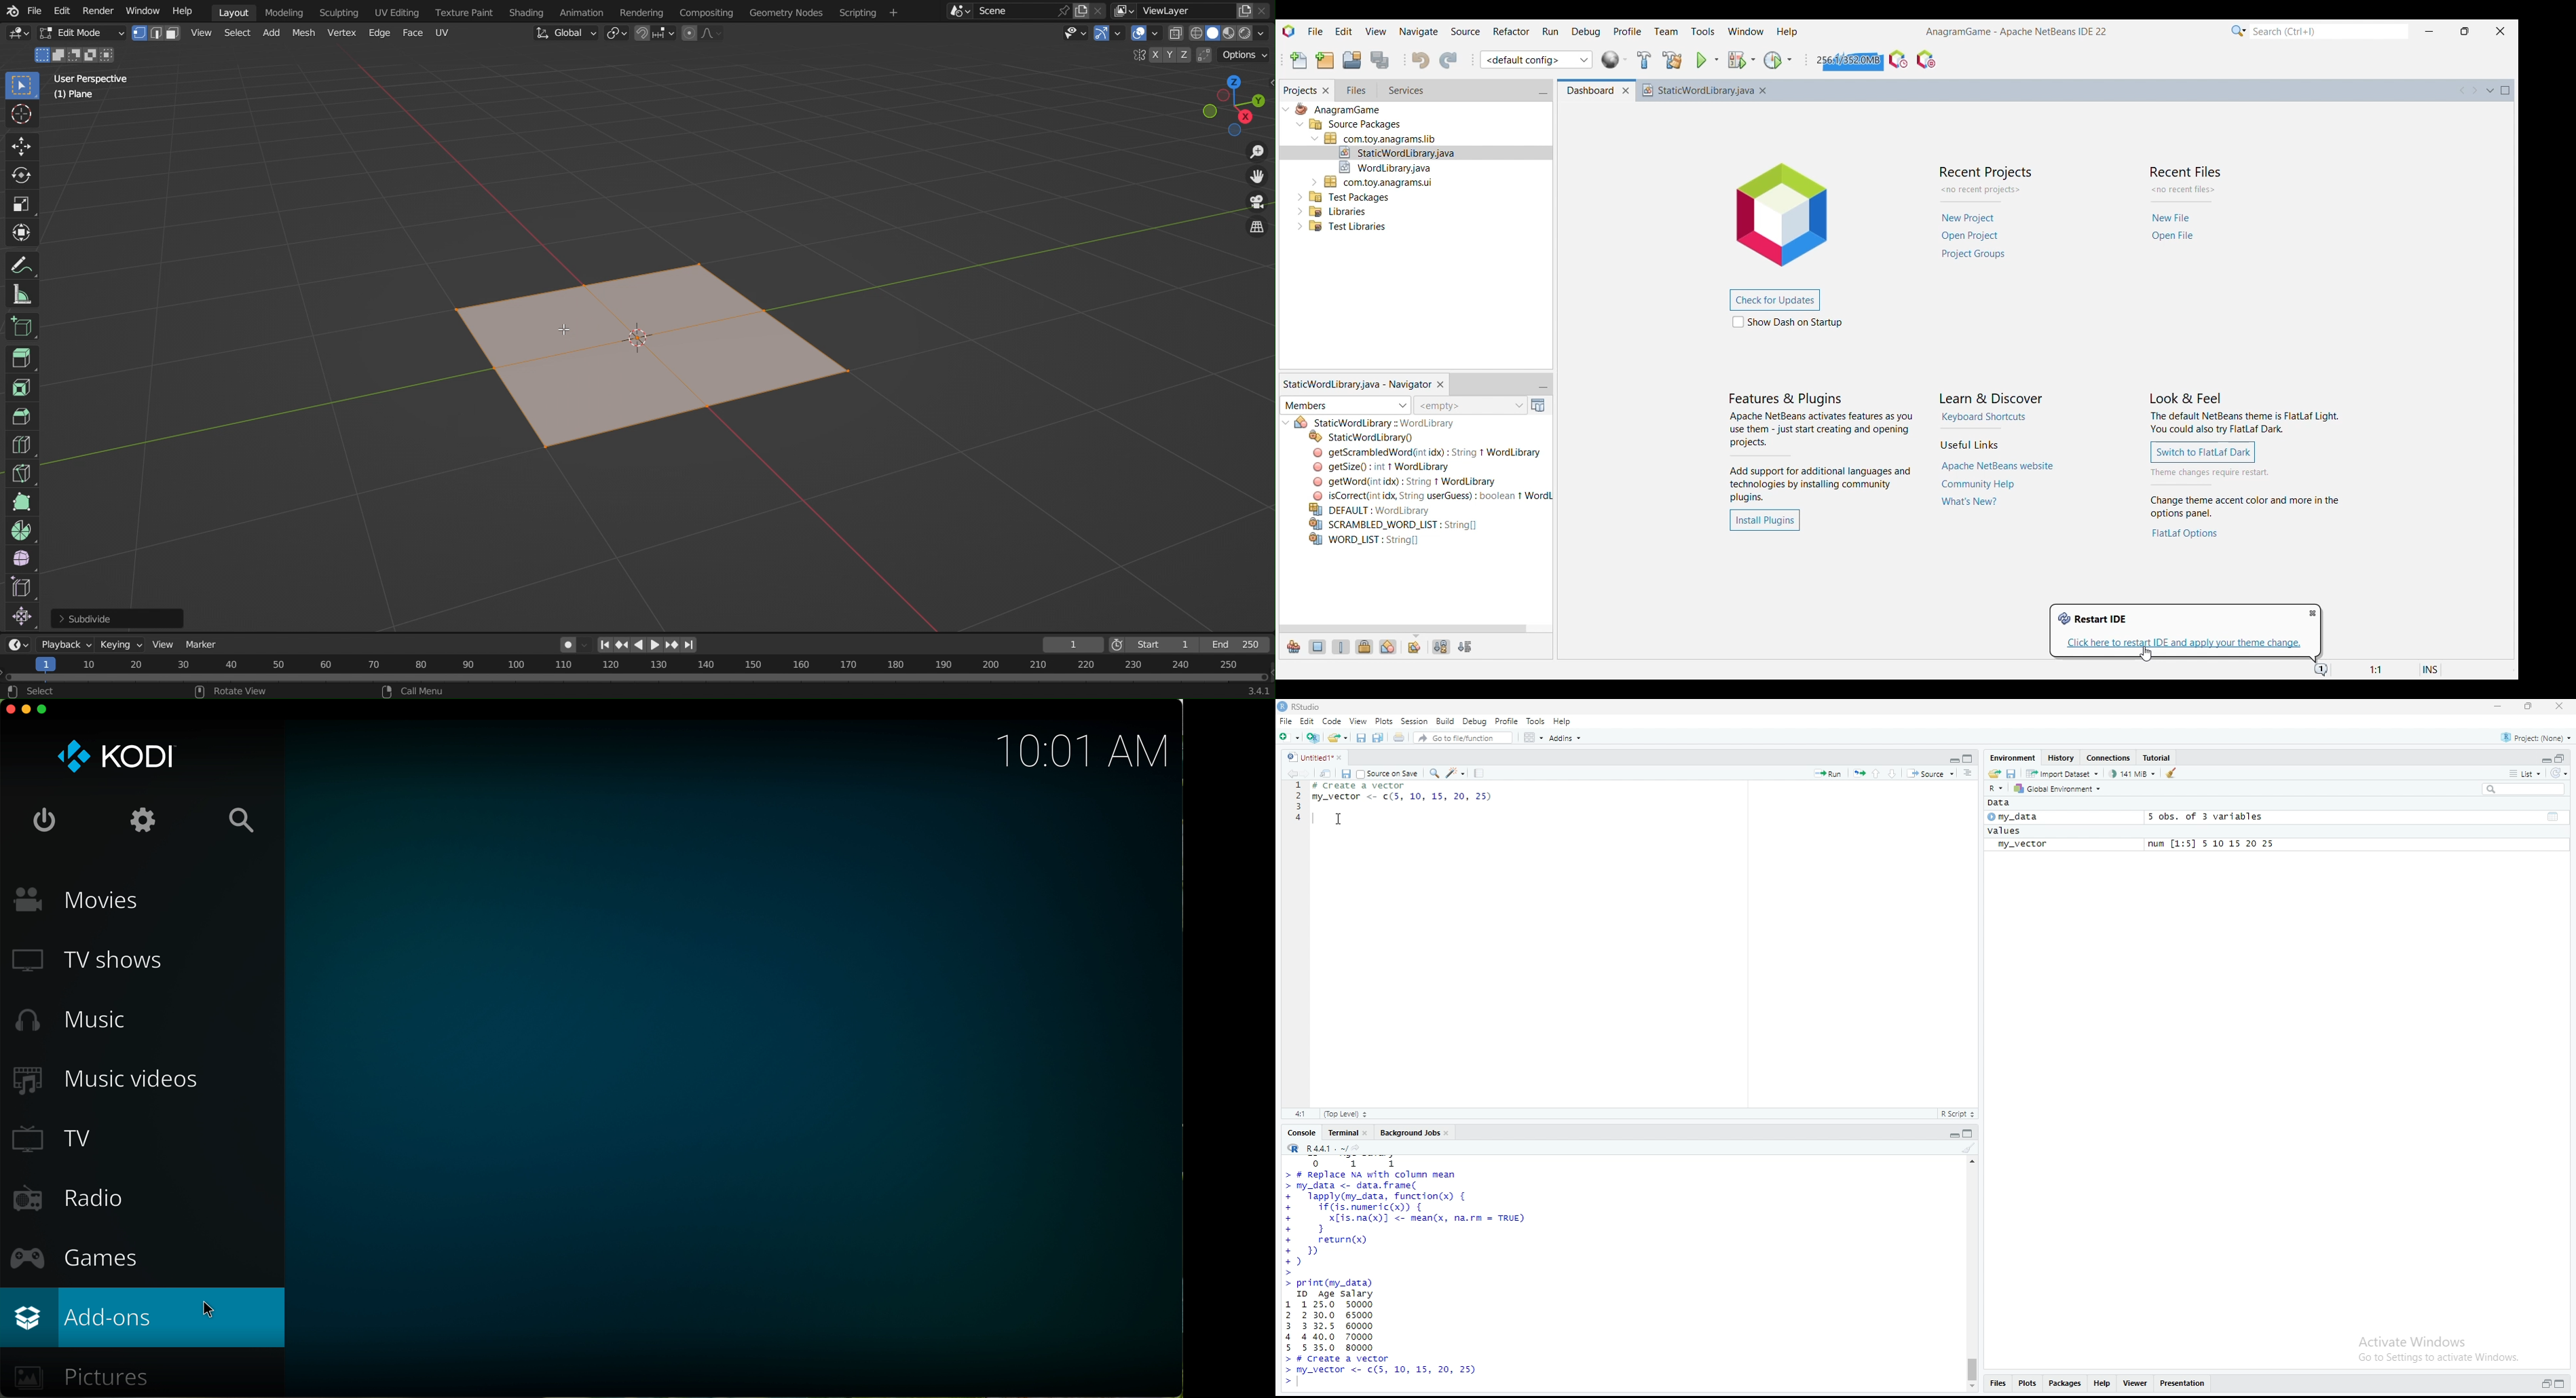  What do you see at coordinates (69, 1198) in the screenshot?
I see `radio` at bounding box center [69, 1198].